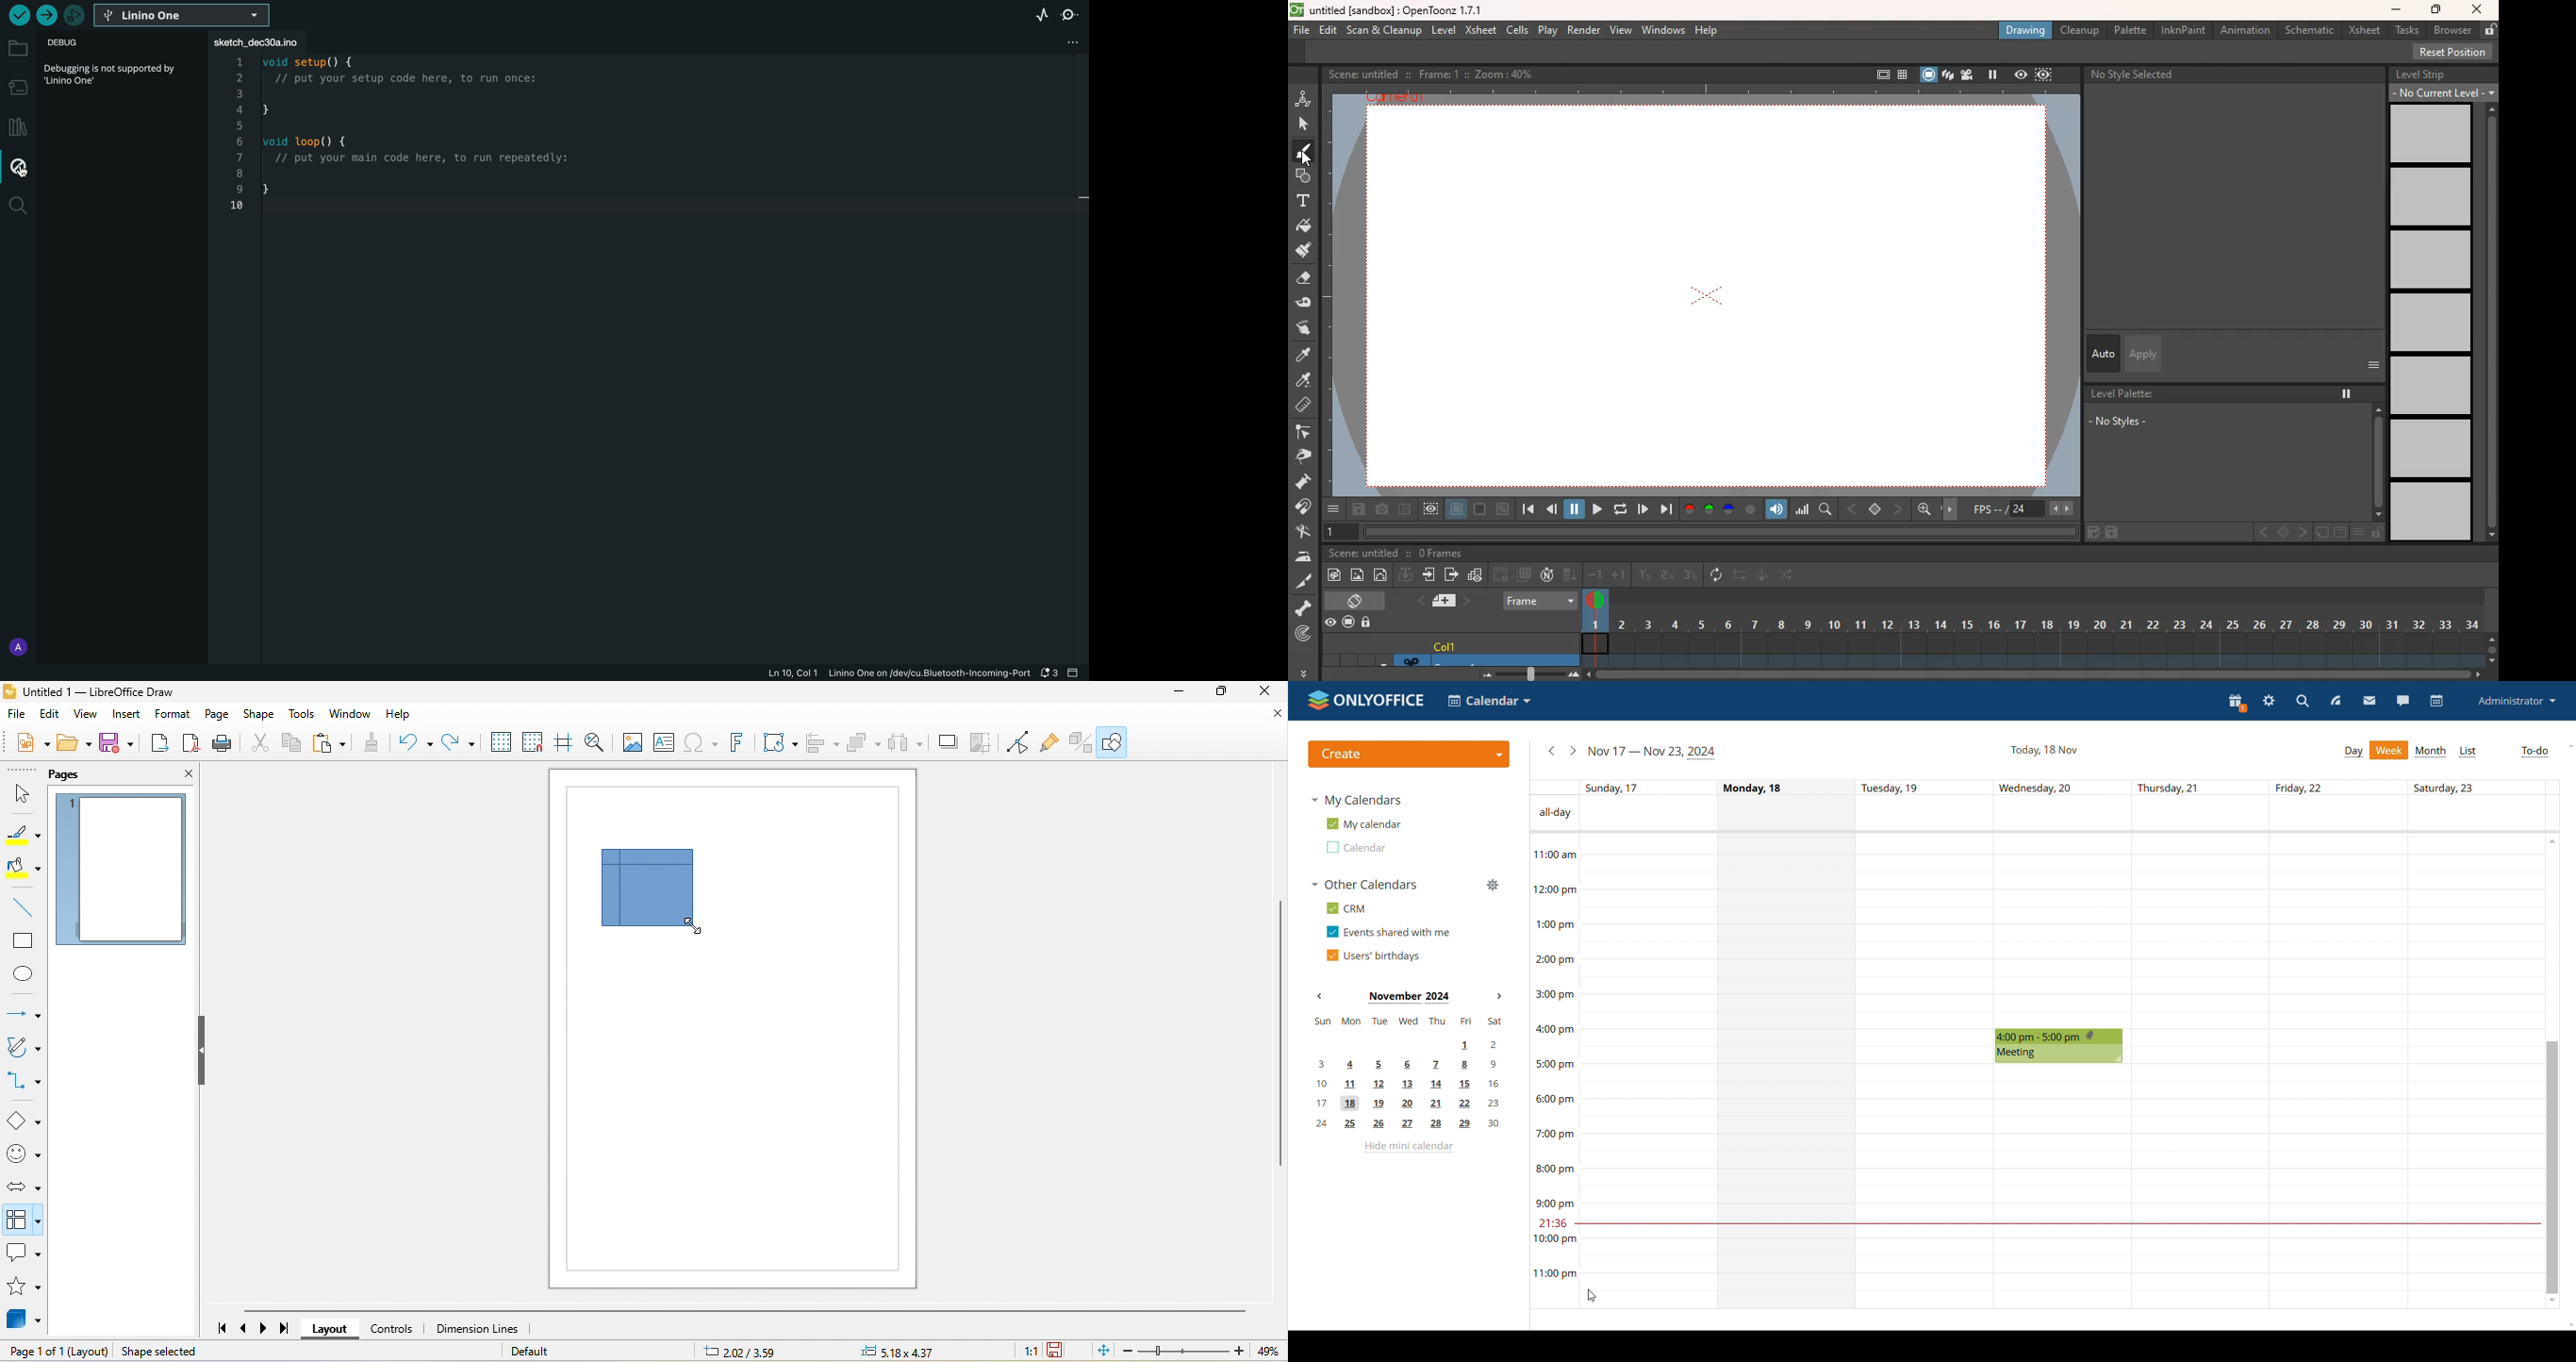 The width and height of the screenshot is (2576, 1372). I want to click on cut, so click(260, 745).